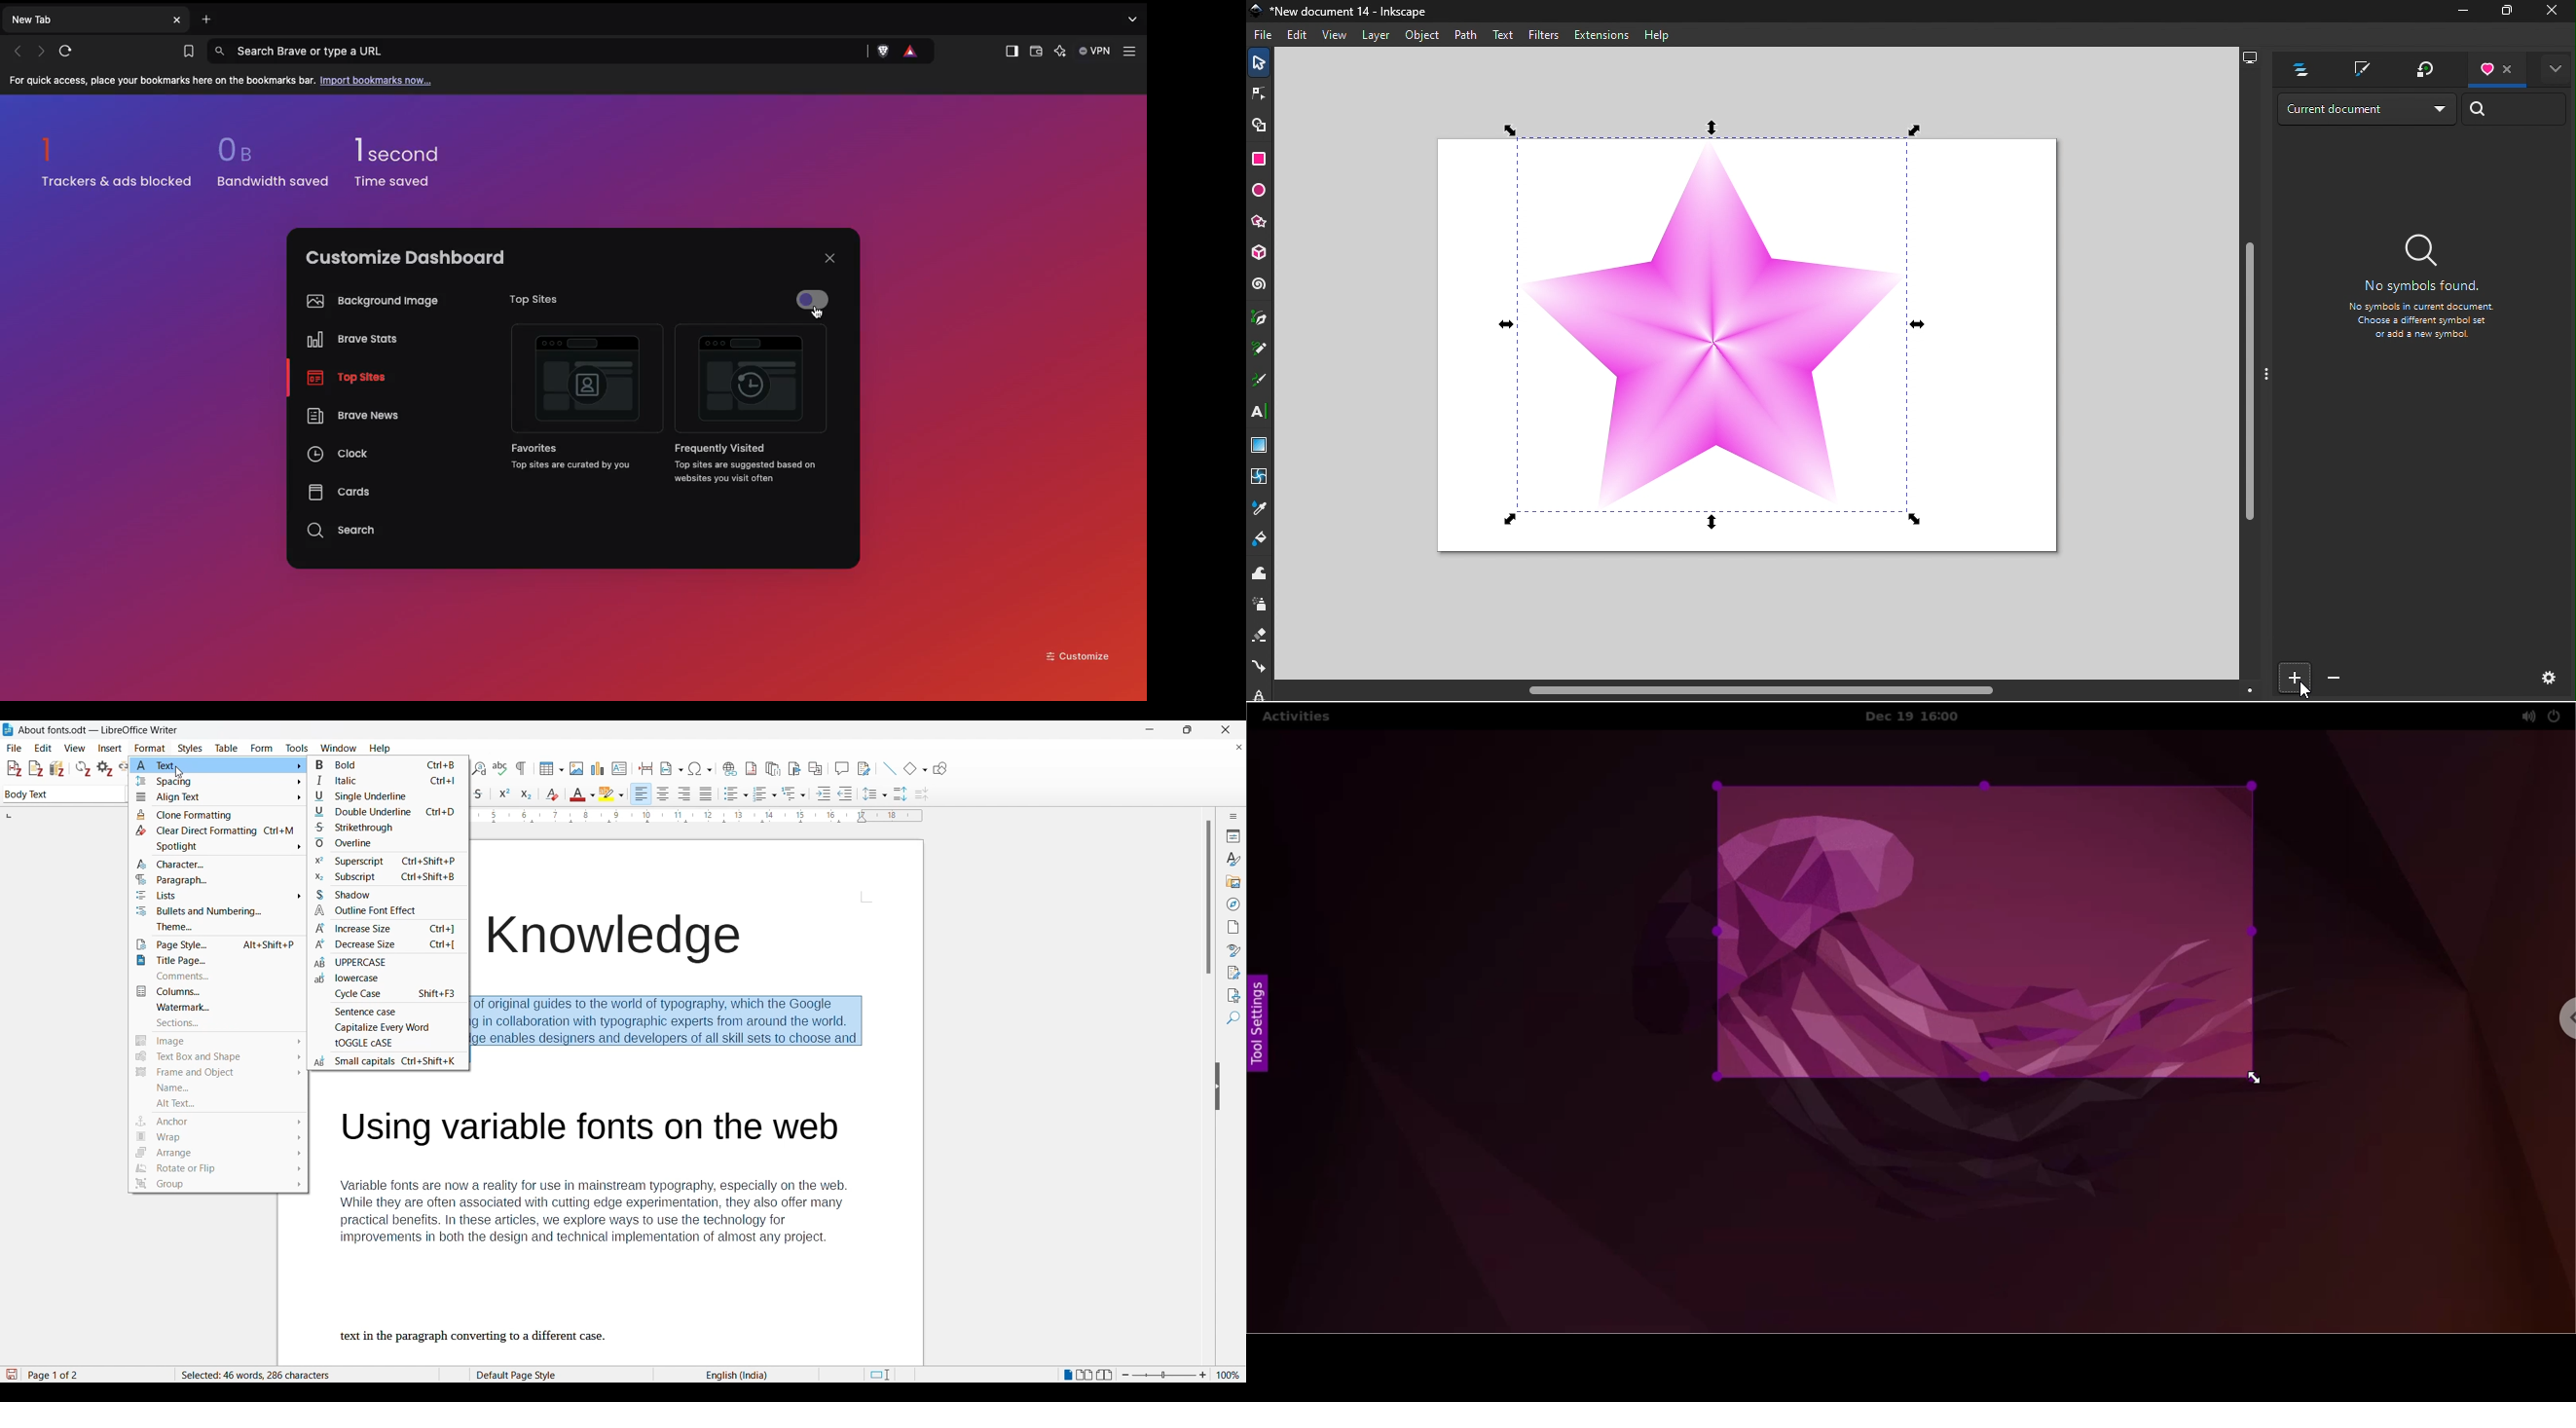 The image size is (2576, 1428). I want to click on cycle case, so click(393, 994).